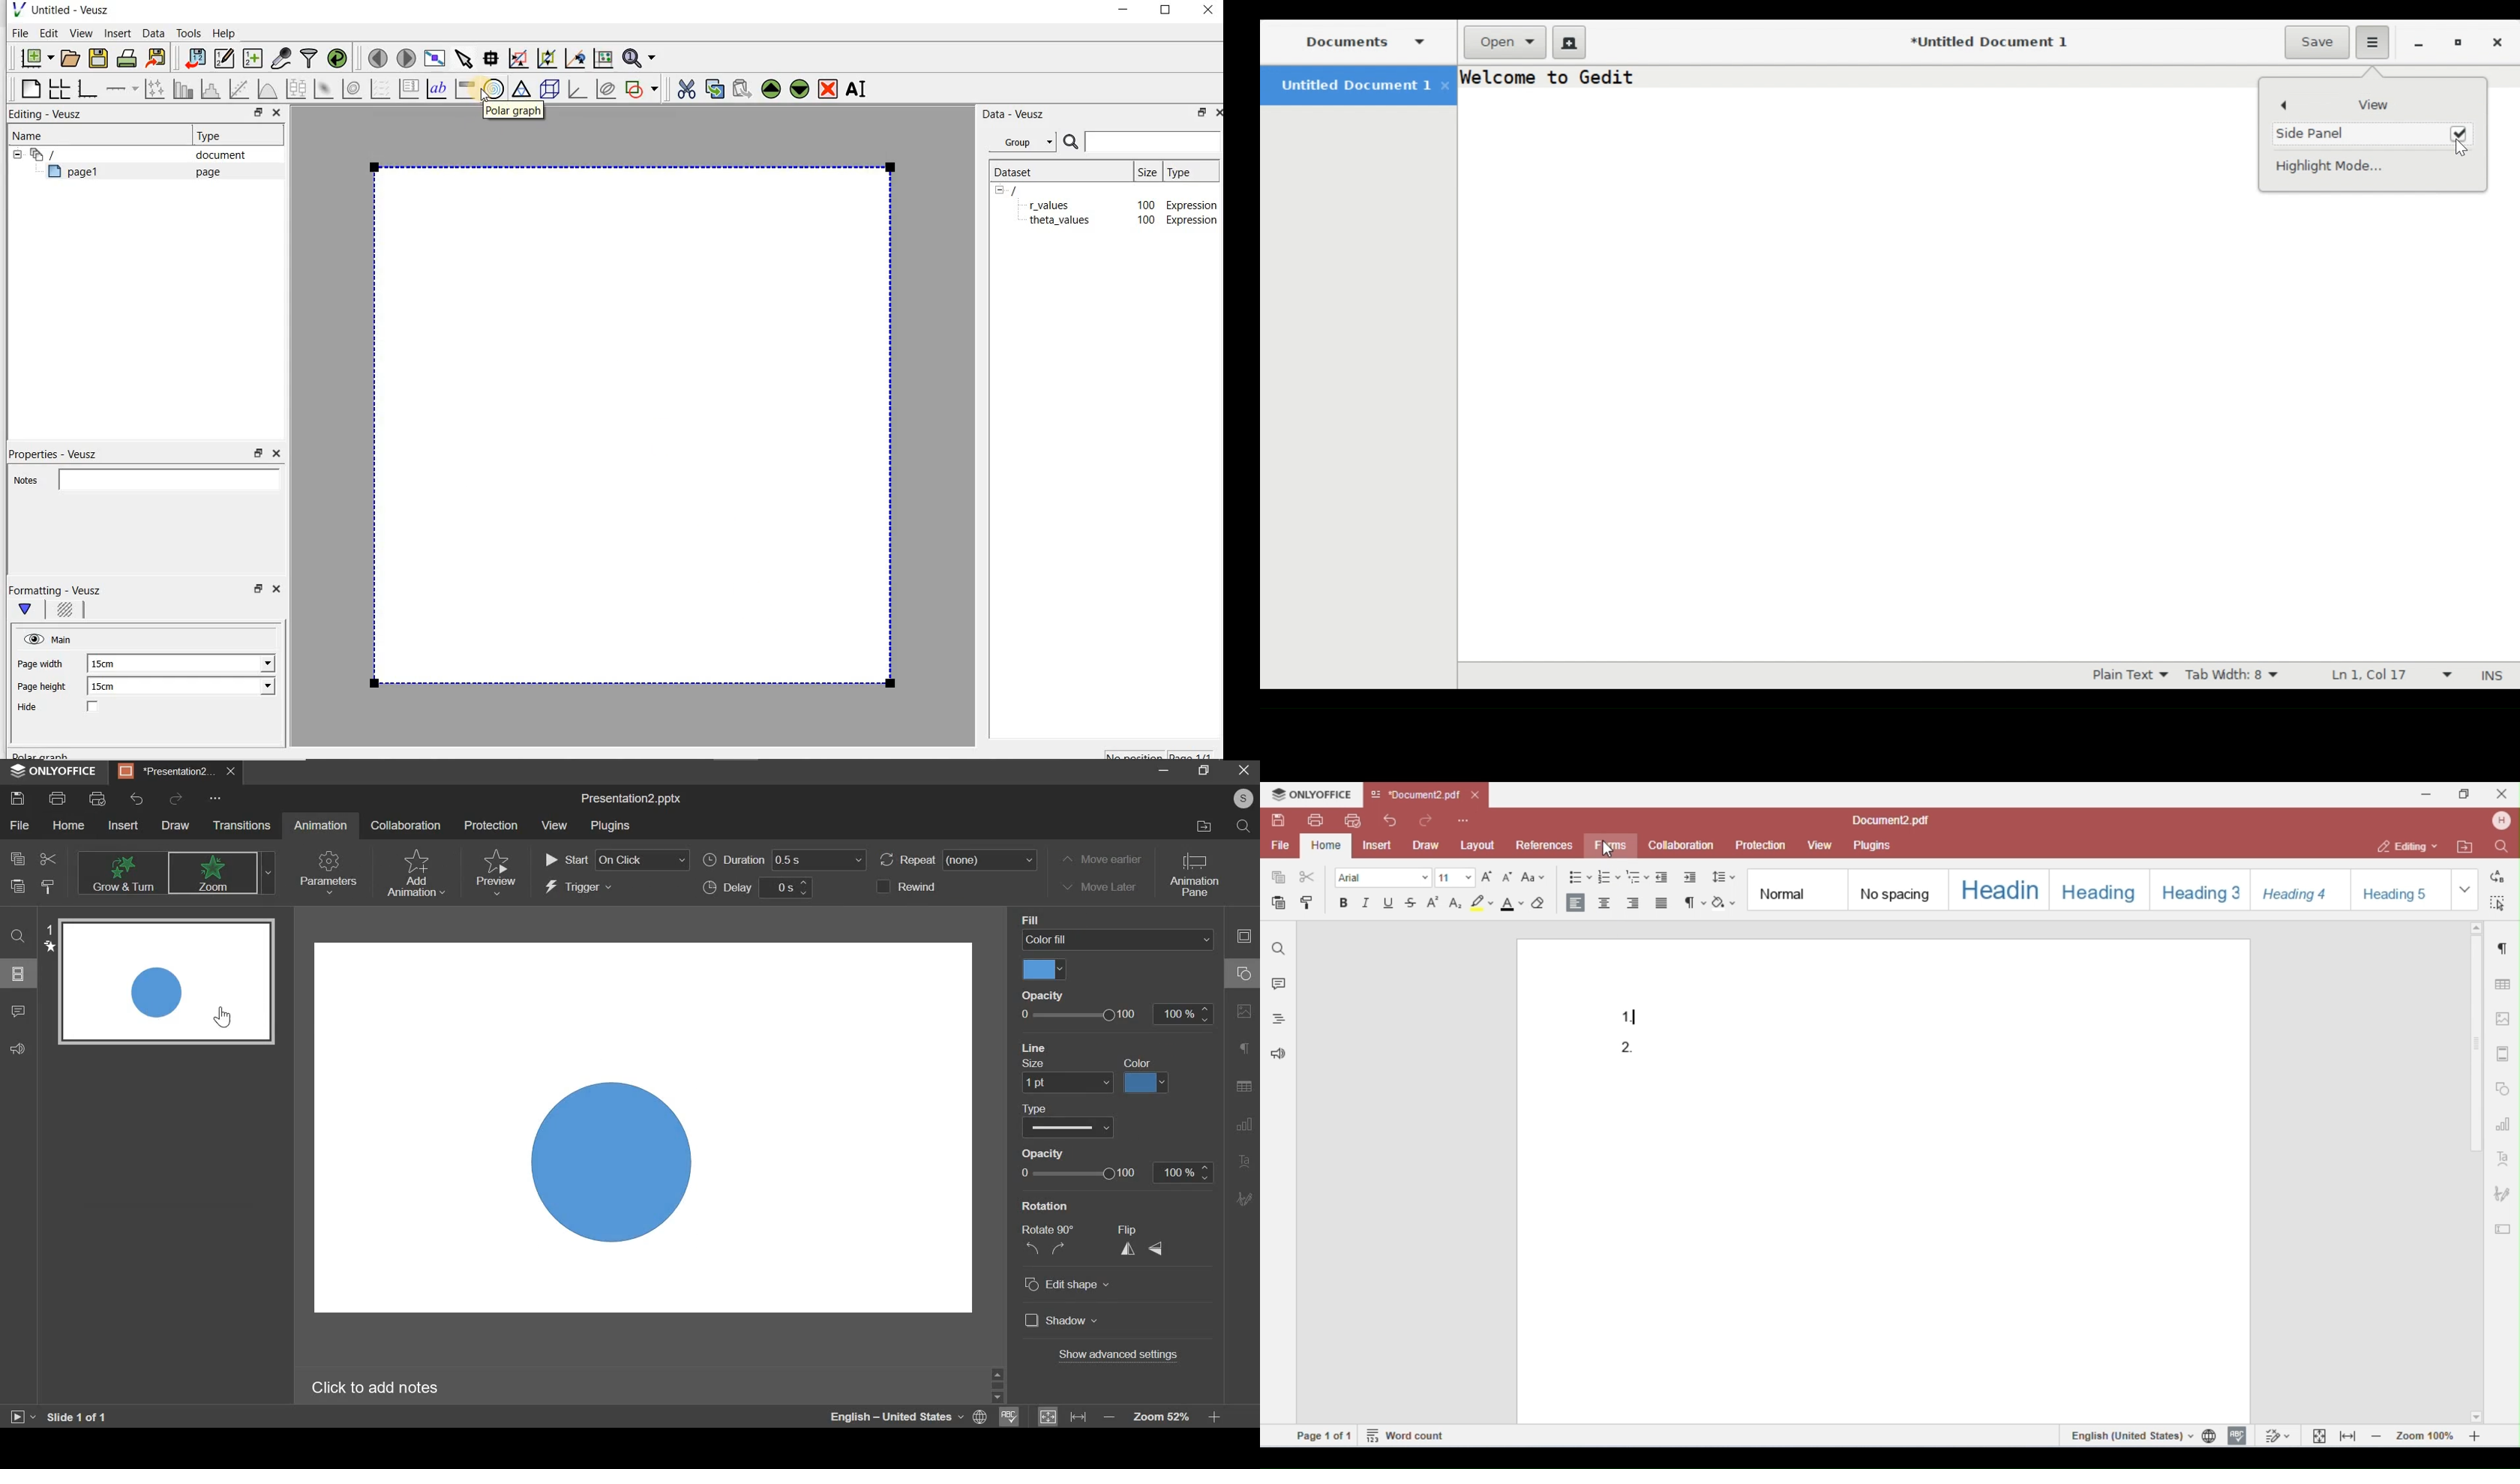 The width and height of the screenshot is (2520, 1484). Describe the element at coordinates (2318, 41) in the screenshot. I see `Save` at that location.